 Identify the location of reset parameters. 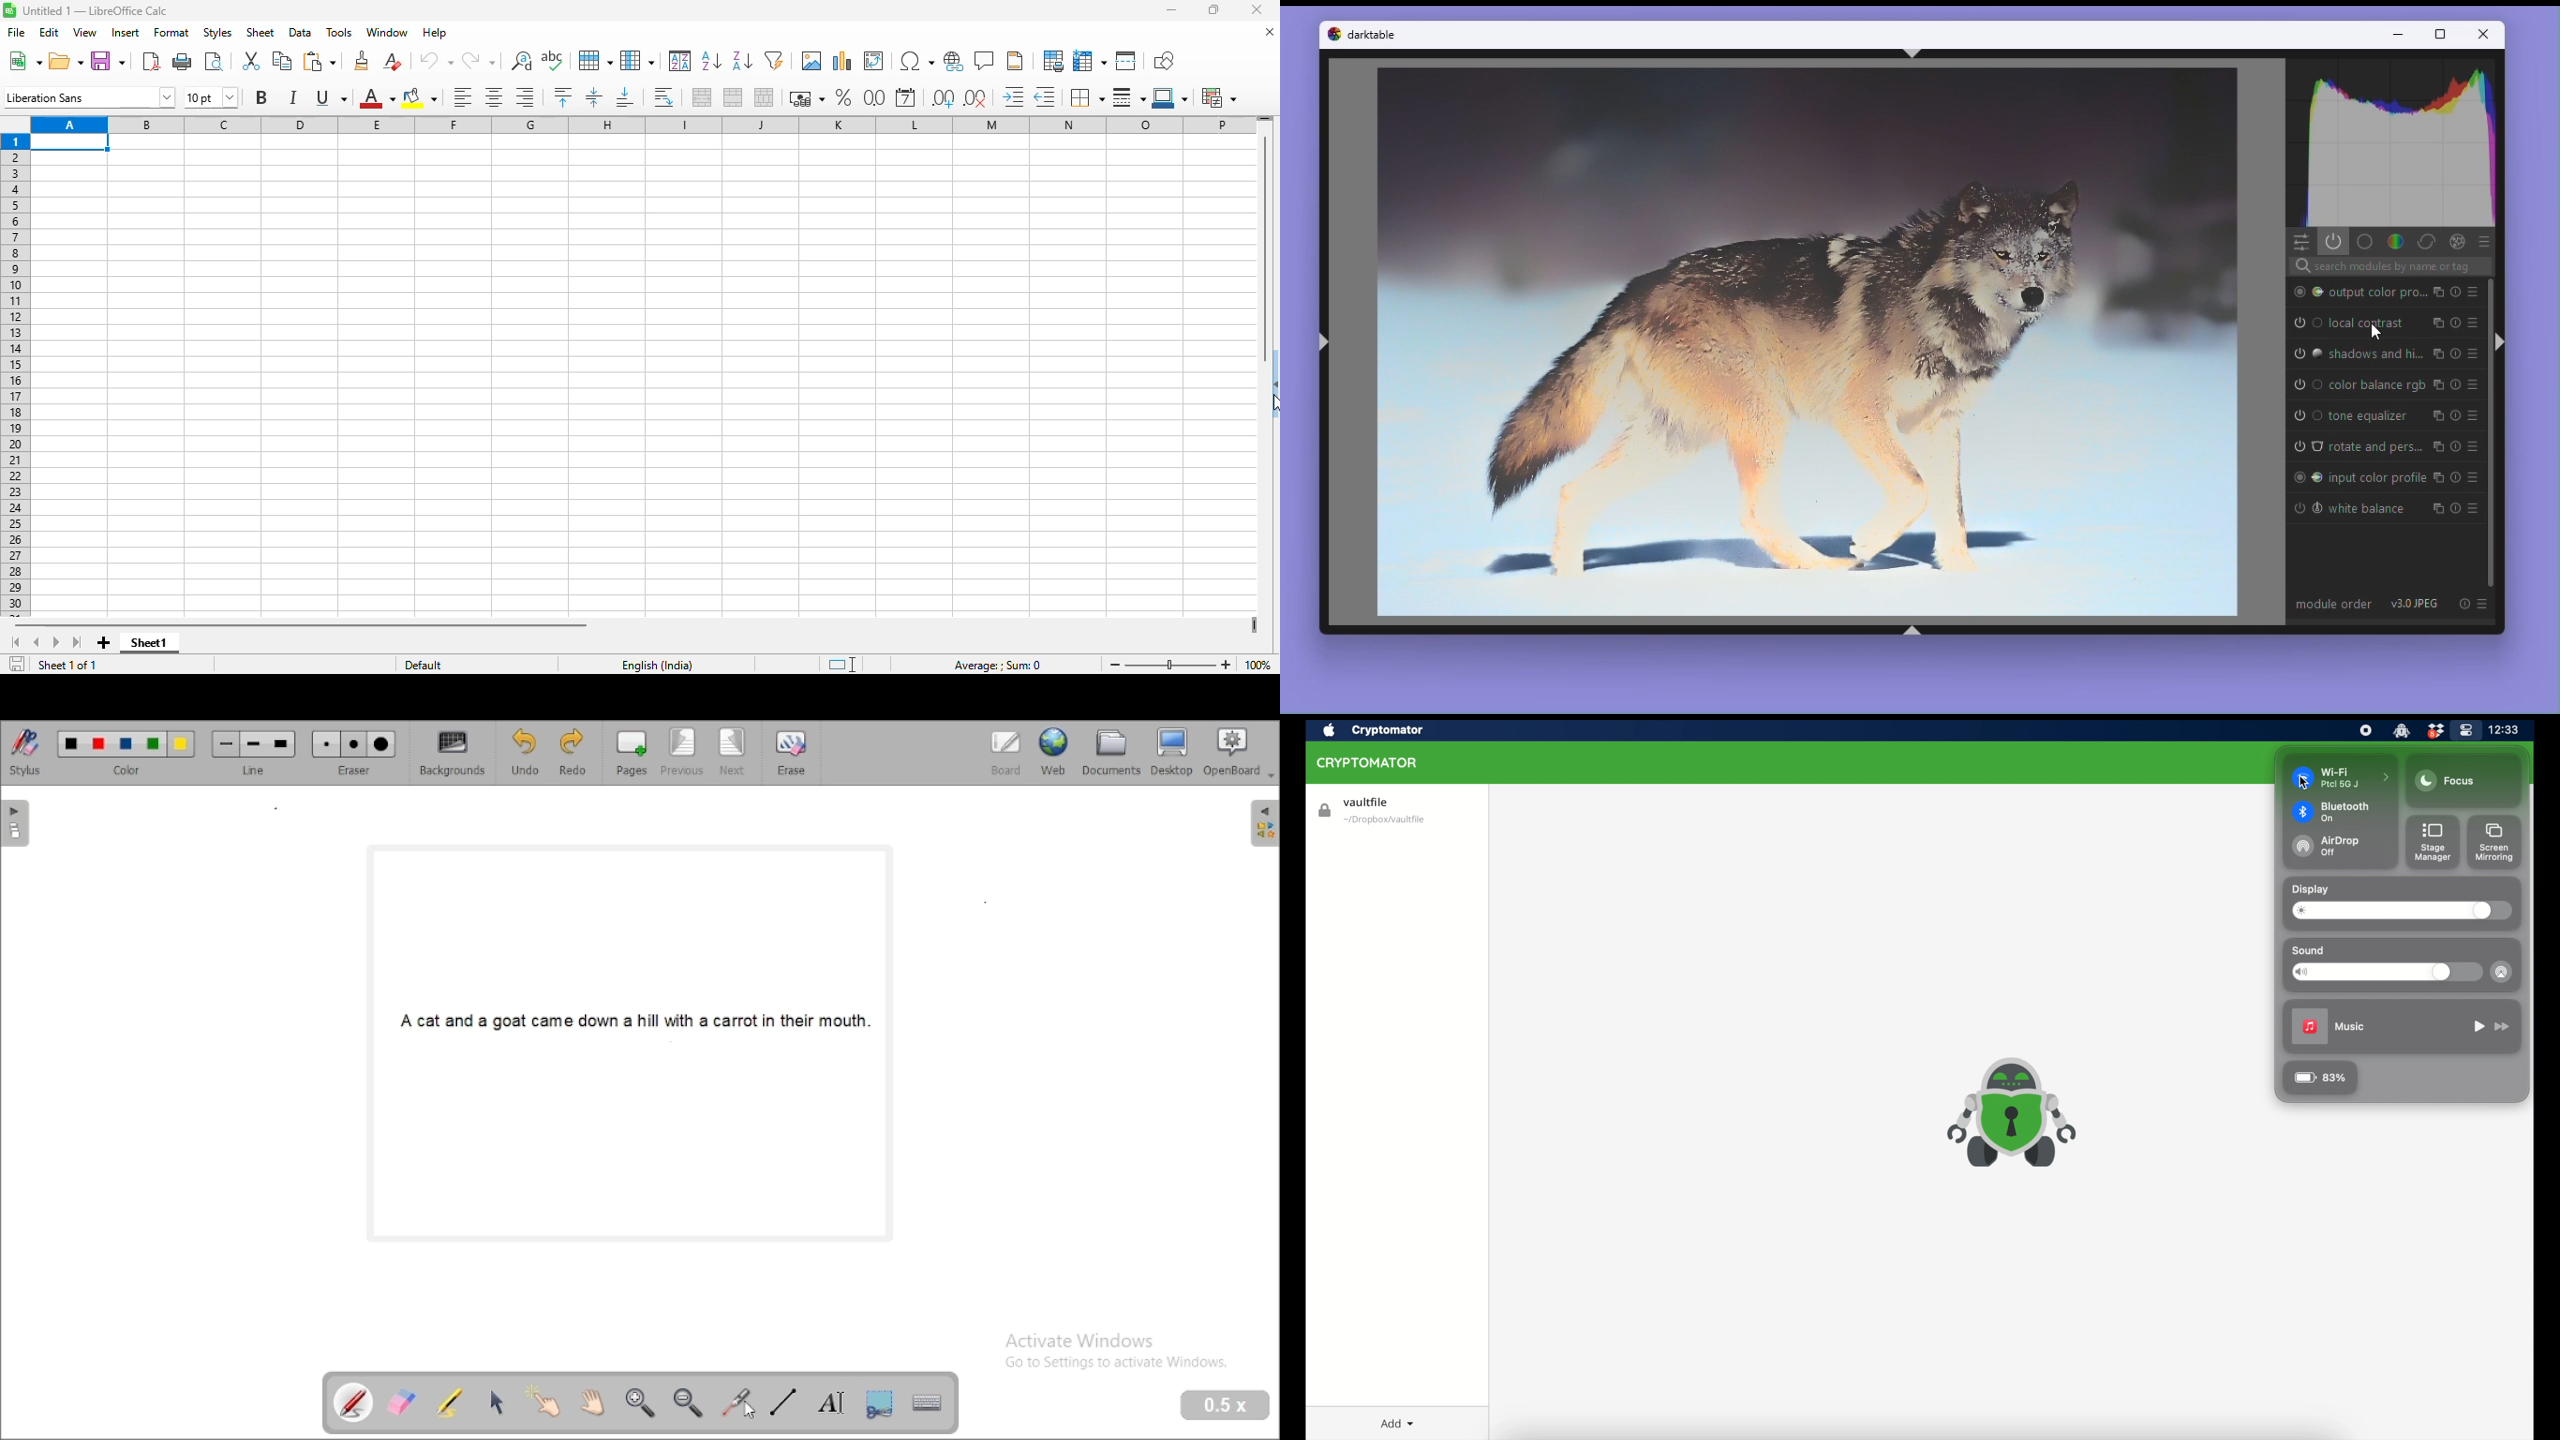
(2454, 291).